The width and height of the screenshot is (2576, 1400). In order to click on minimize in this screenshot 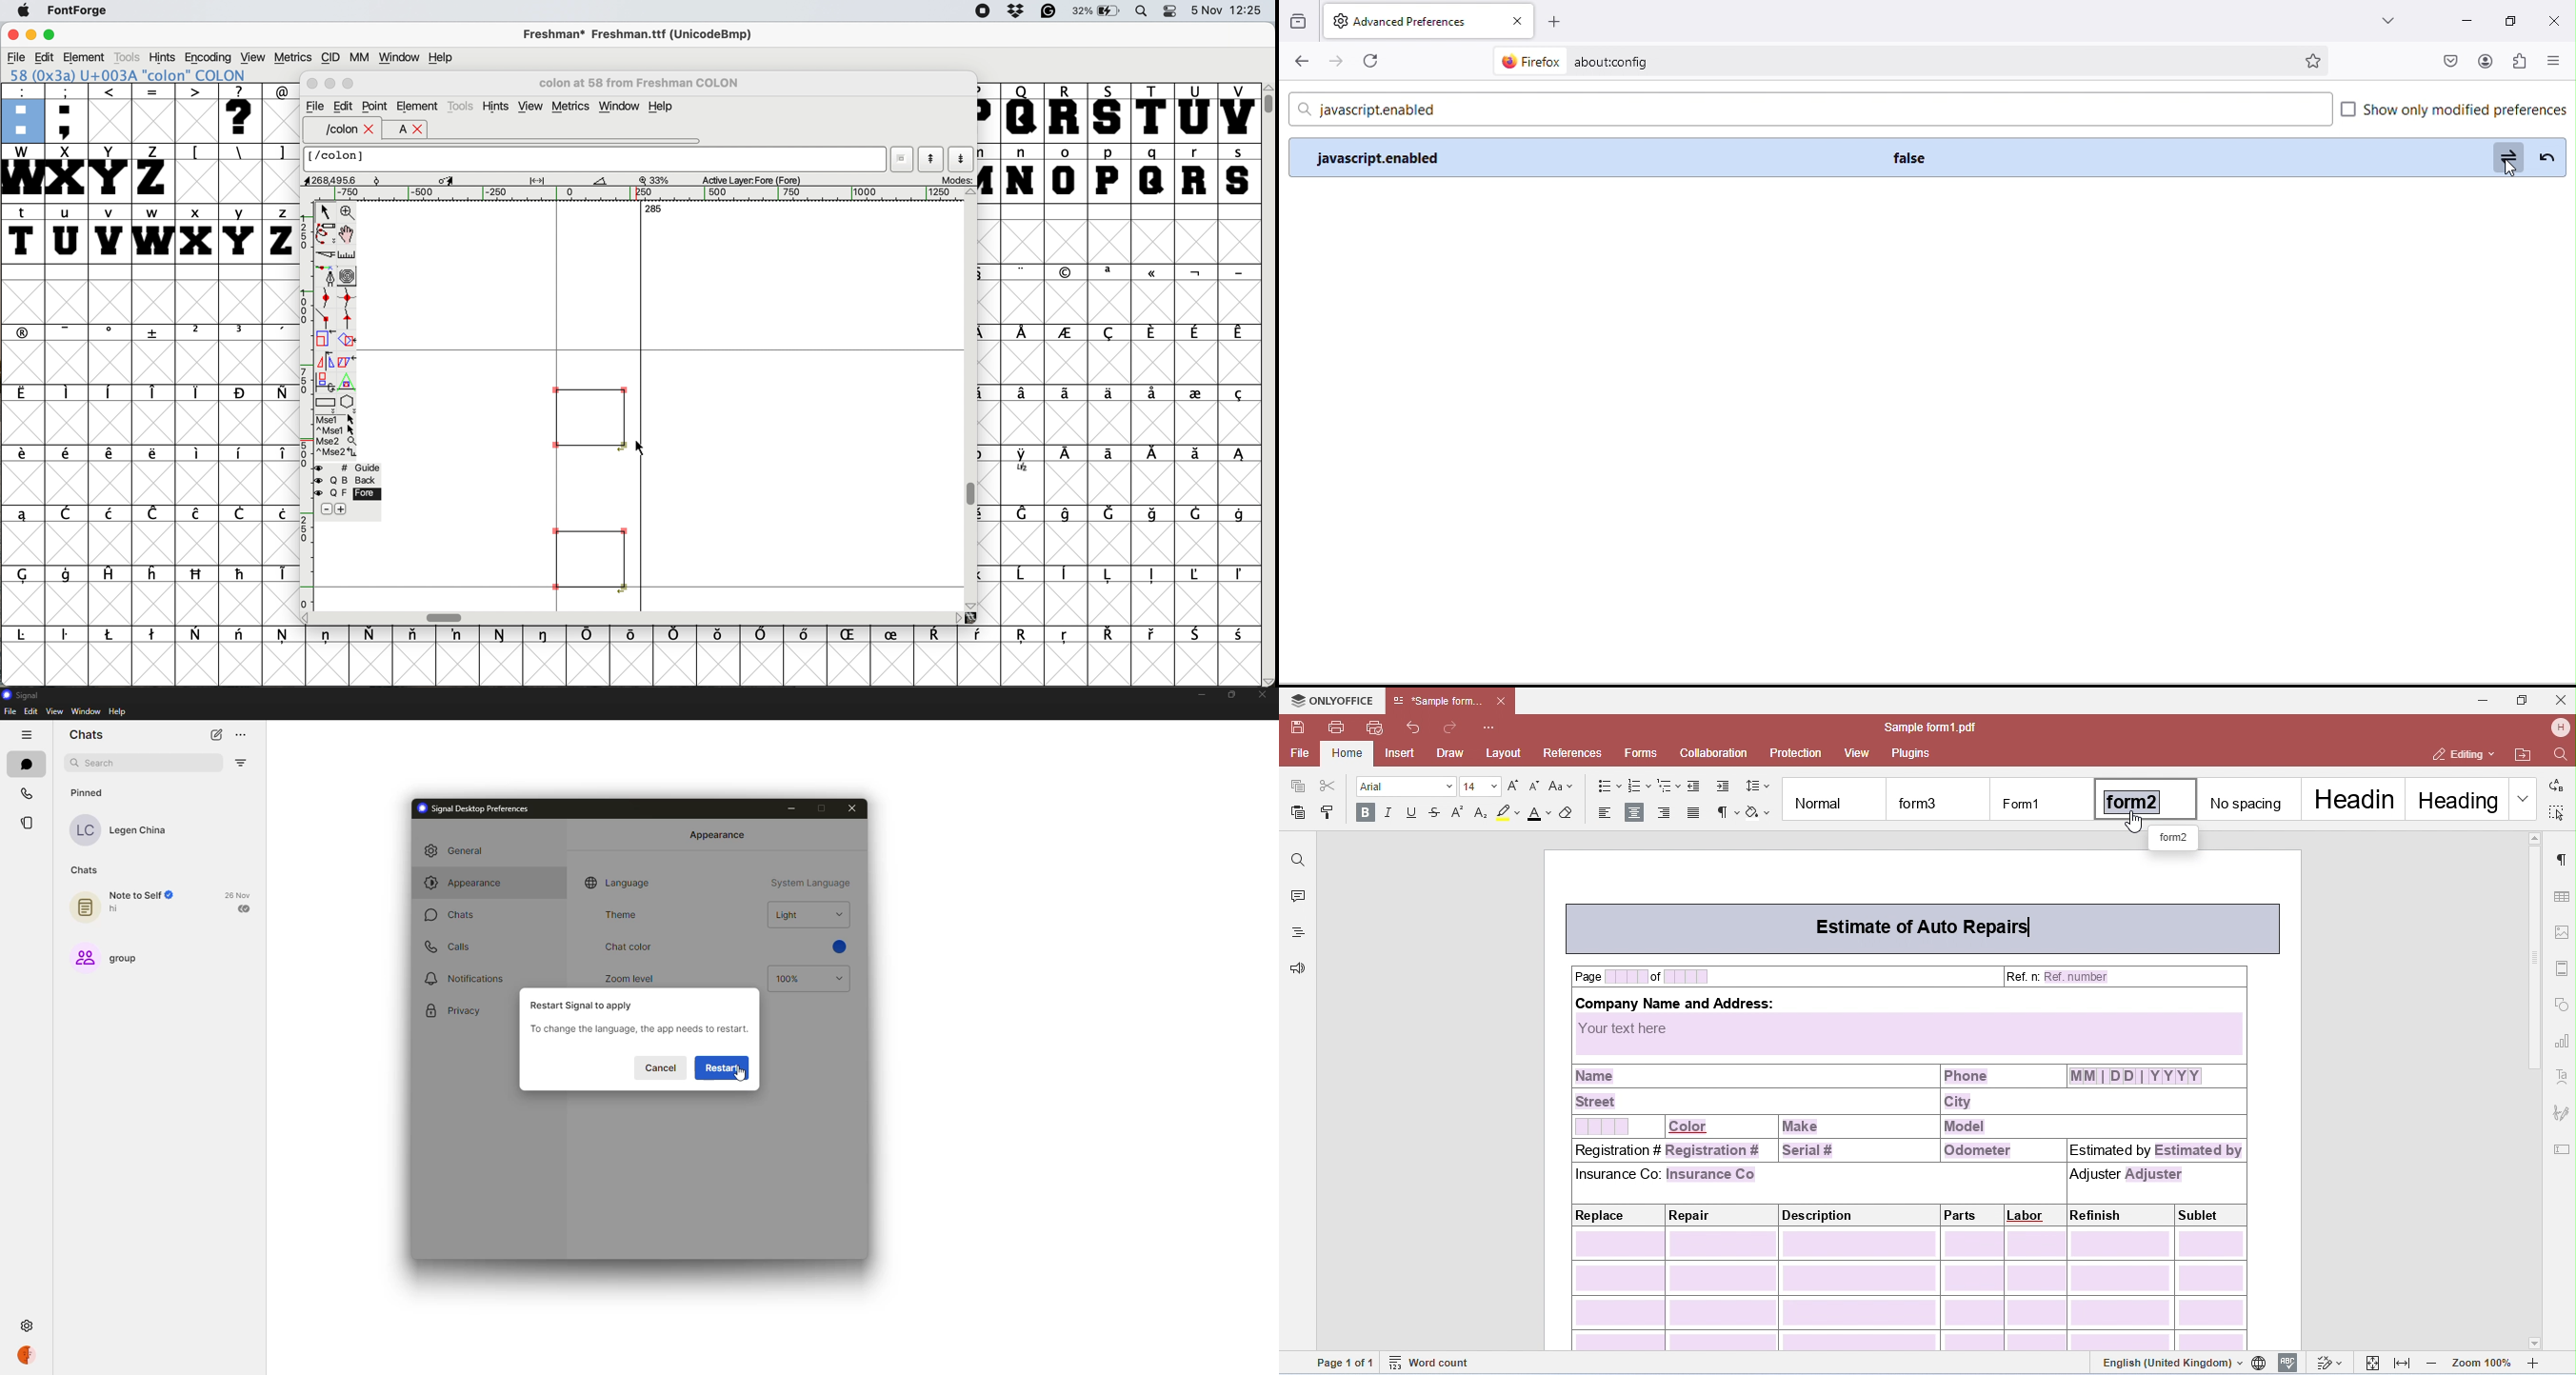, I will do `click(790, 808)`.